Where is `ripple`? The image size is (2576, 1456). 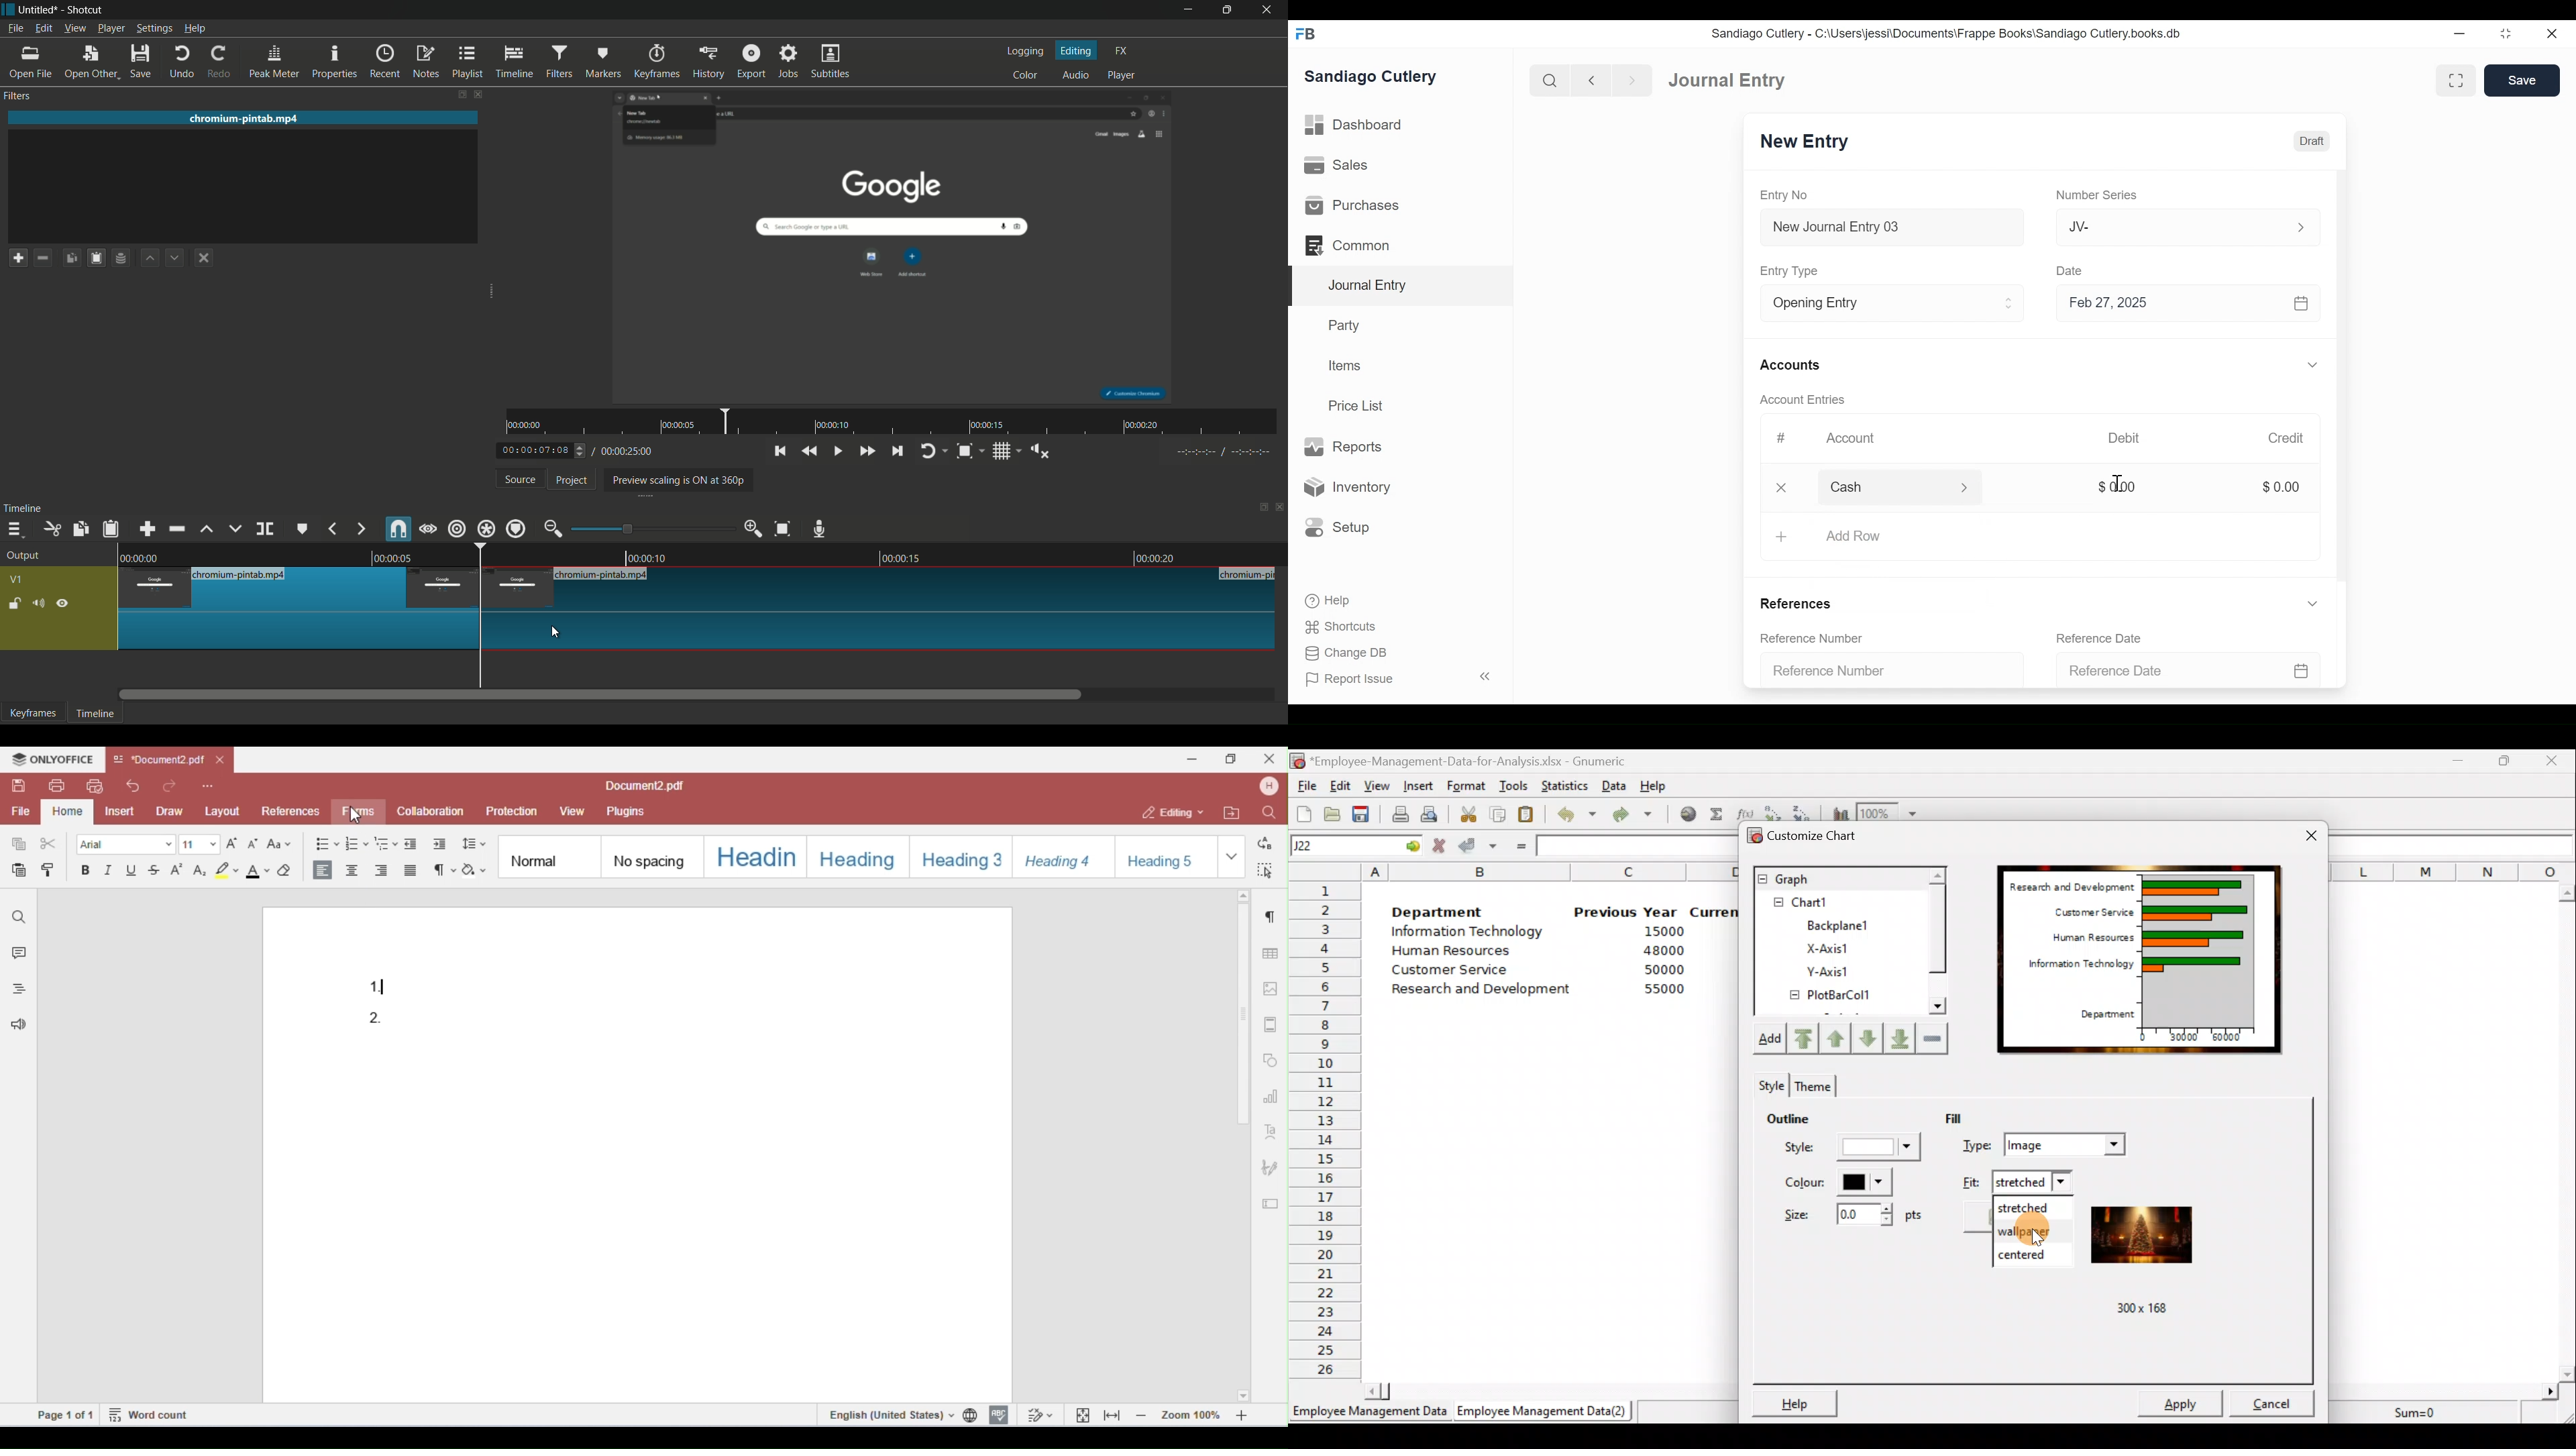
ripple is located at coordinates (456, 529).